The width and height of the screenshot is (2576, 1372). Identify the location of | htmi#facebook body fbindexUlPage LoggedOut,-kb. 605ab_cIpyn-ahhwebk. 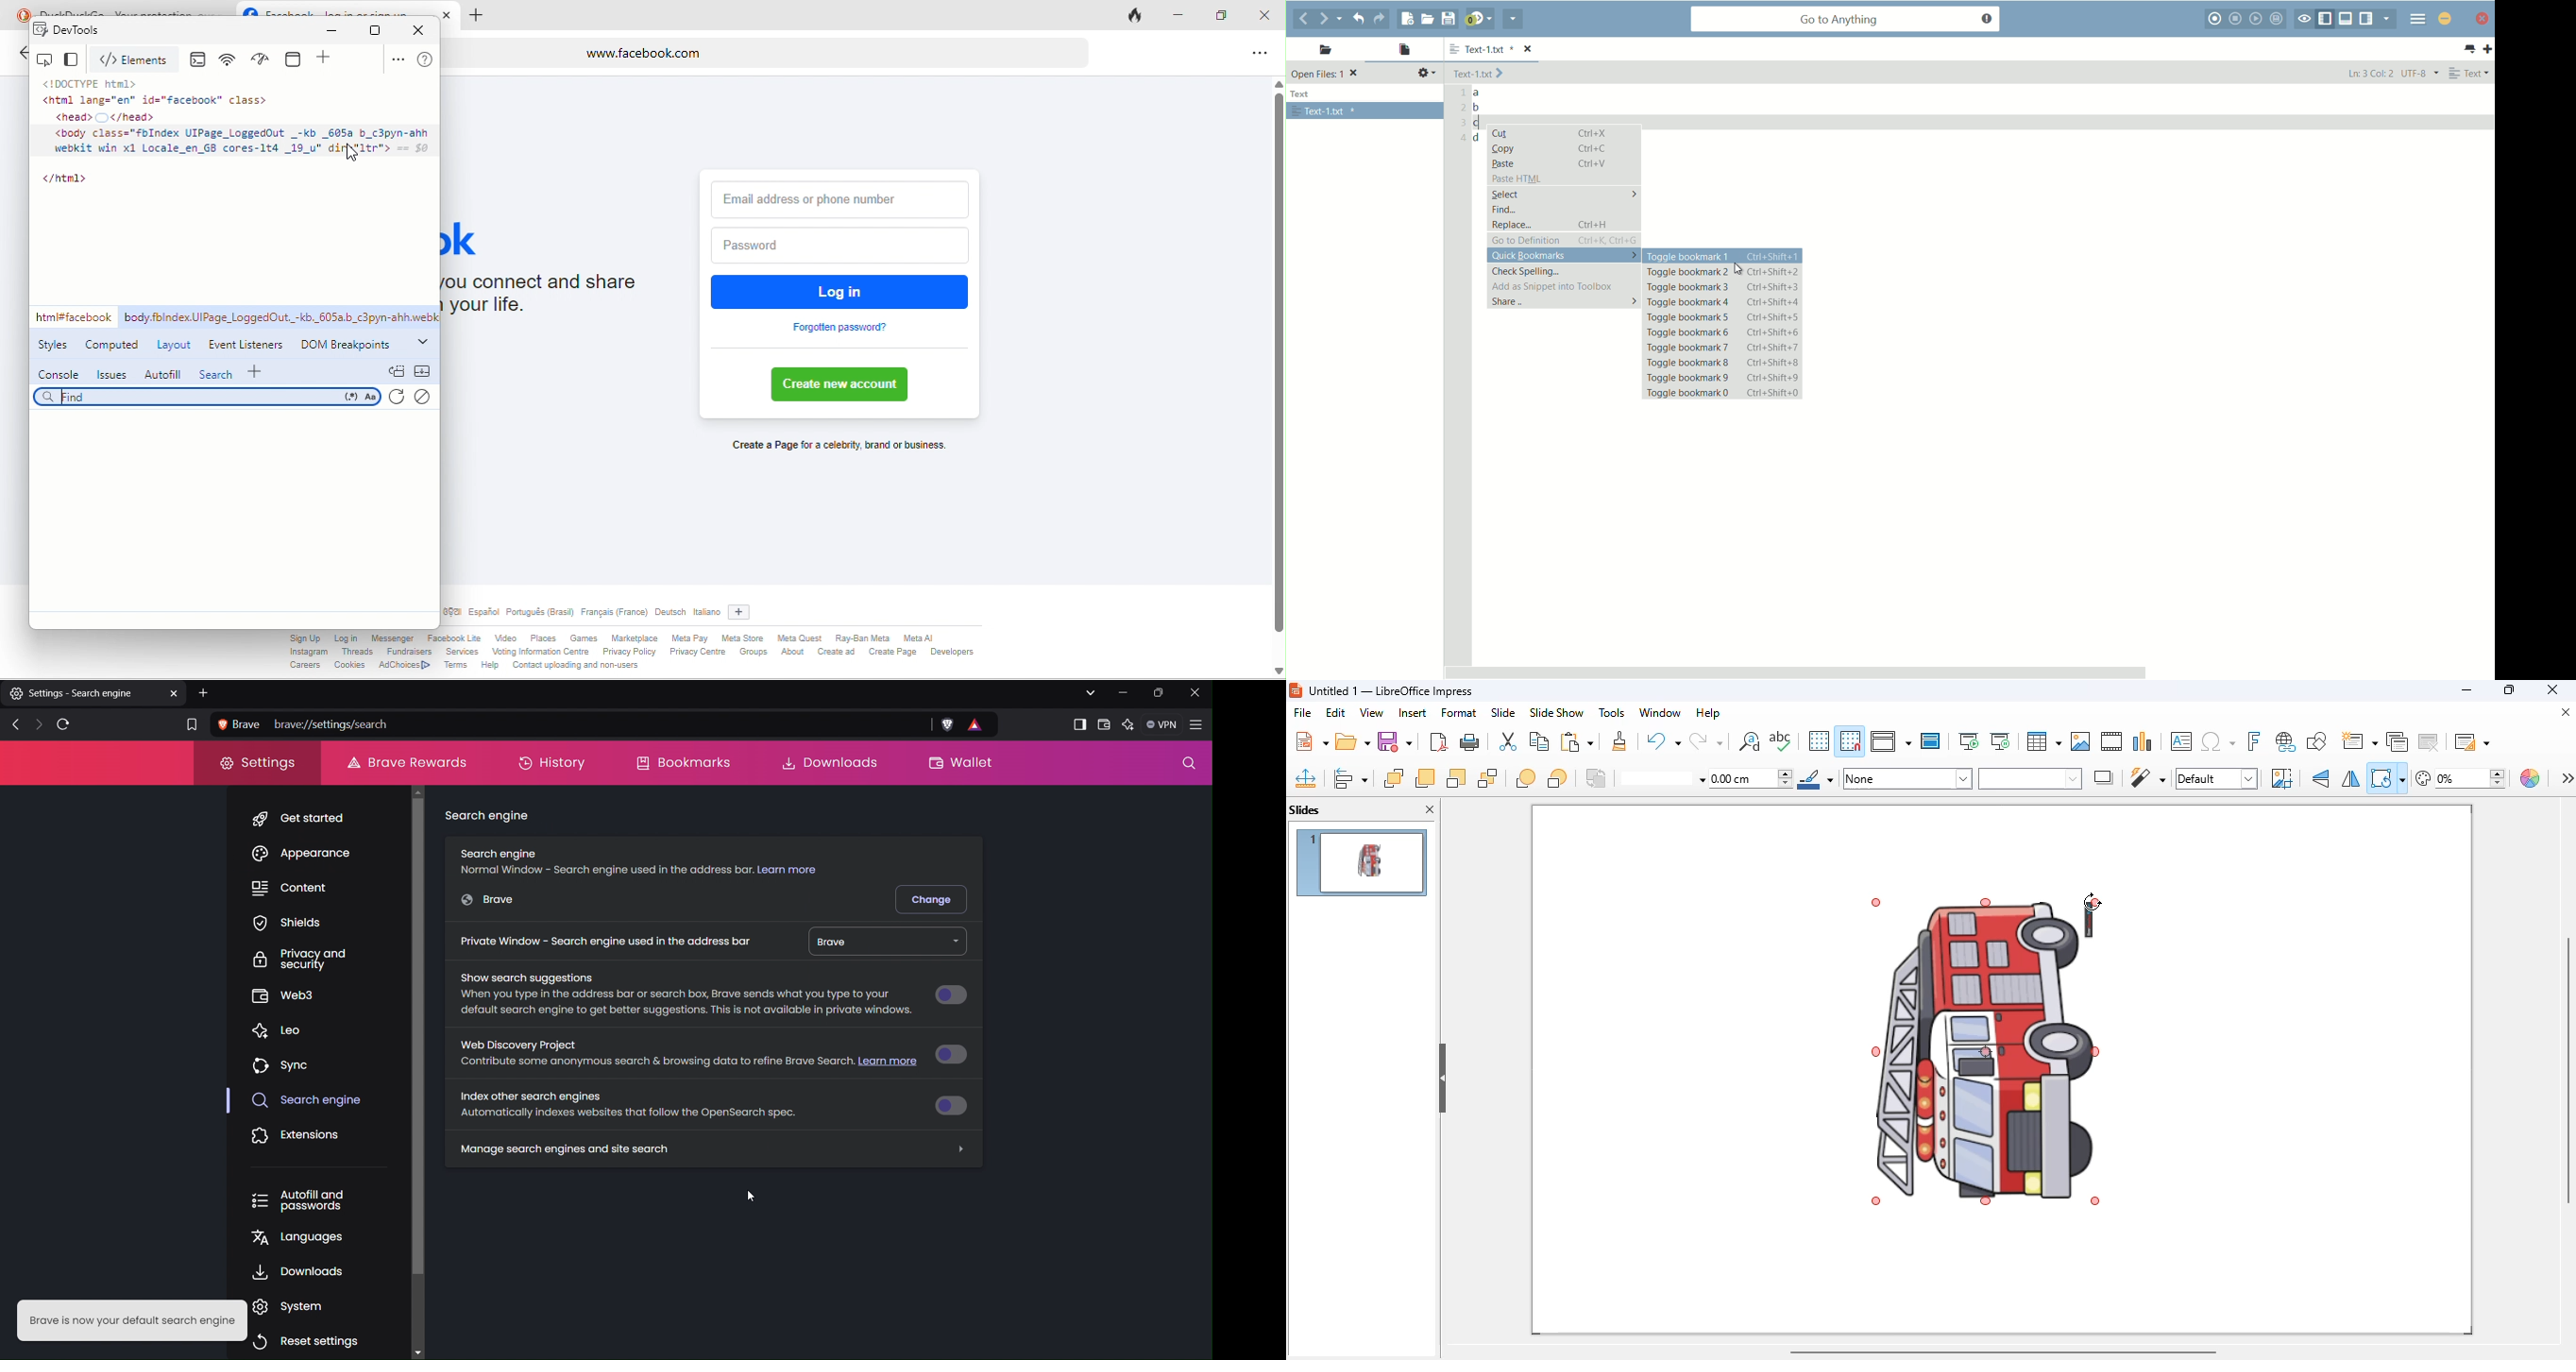
(236, 317).